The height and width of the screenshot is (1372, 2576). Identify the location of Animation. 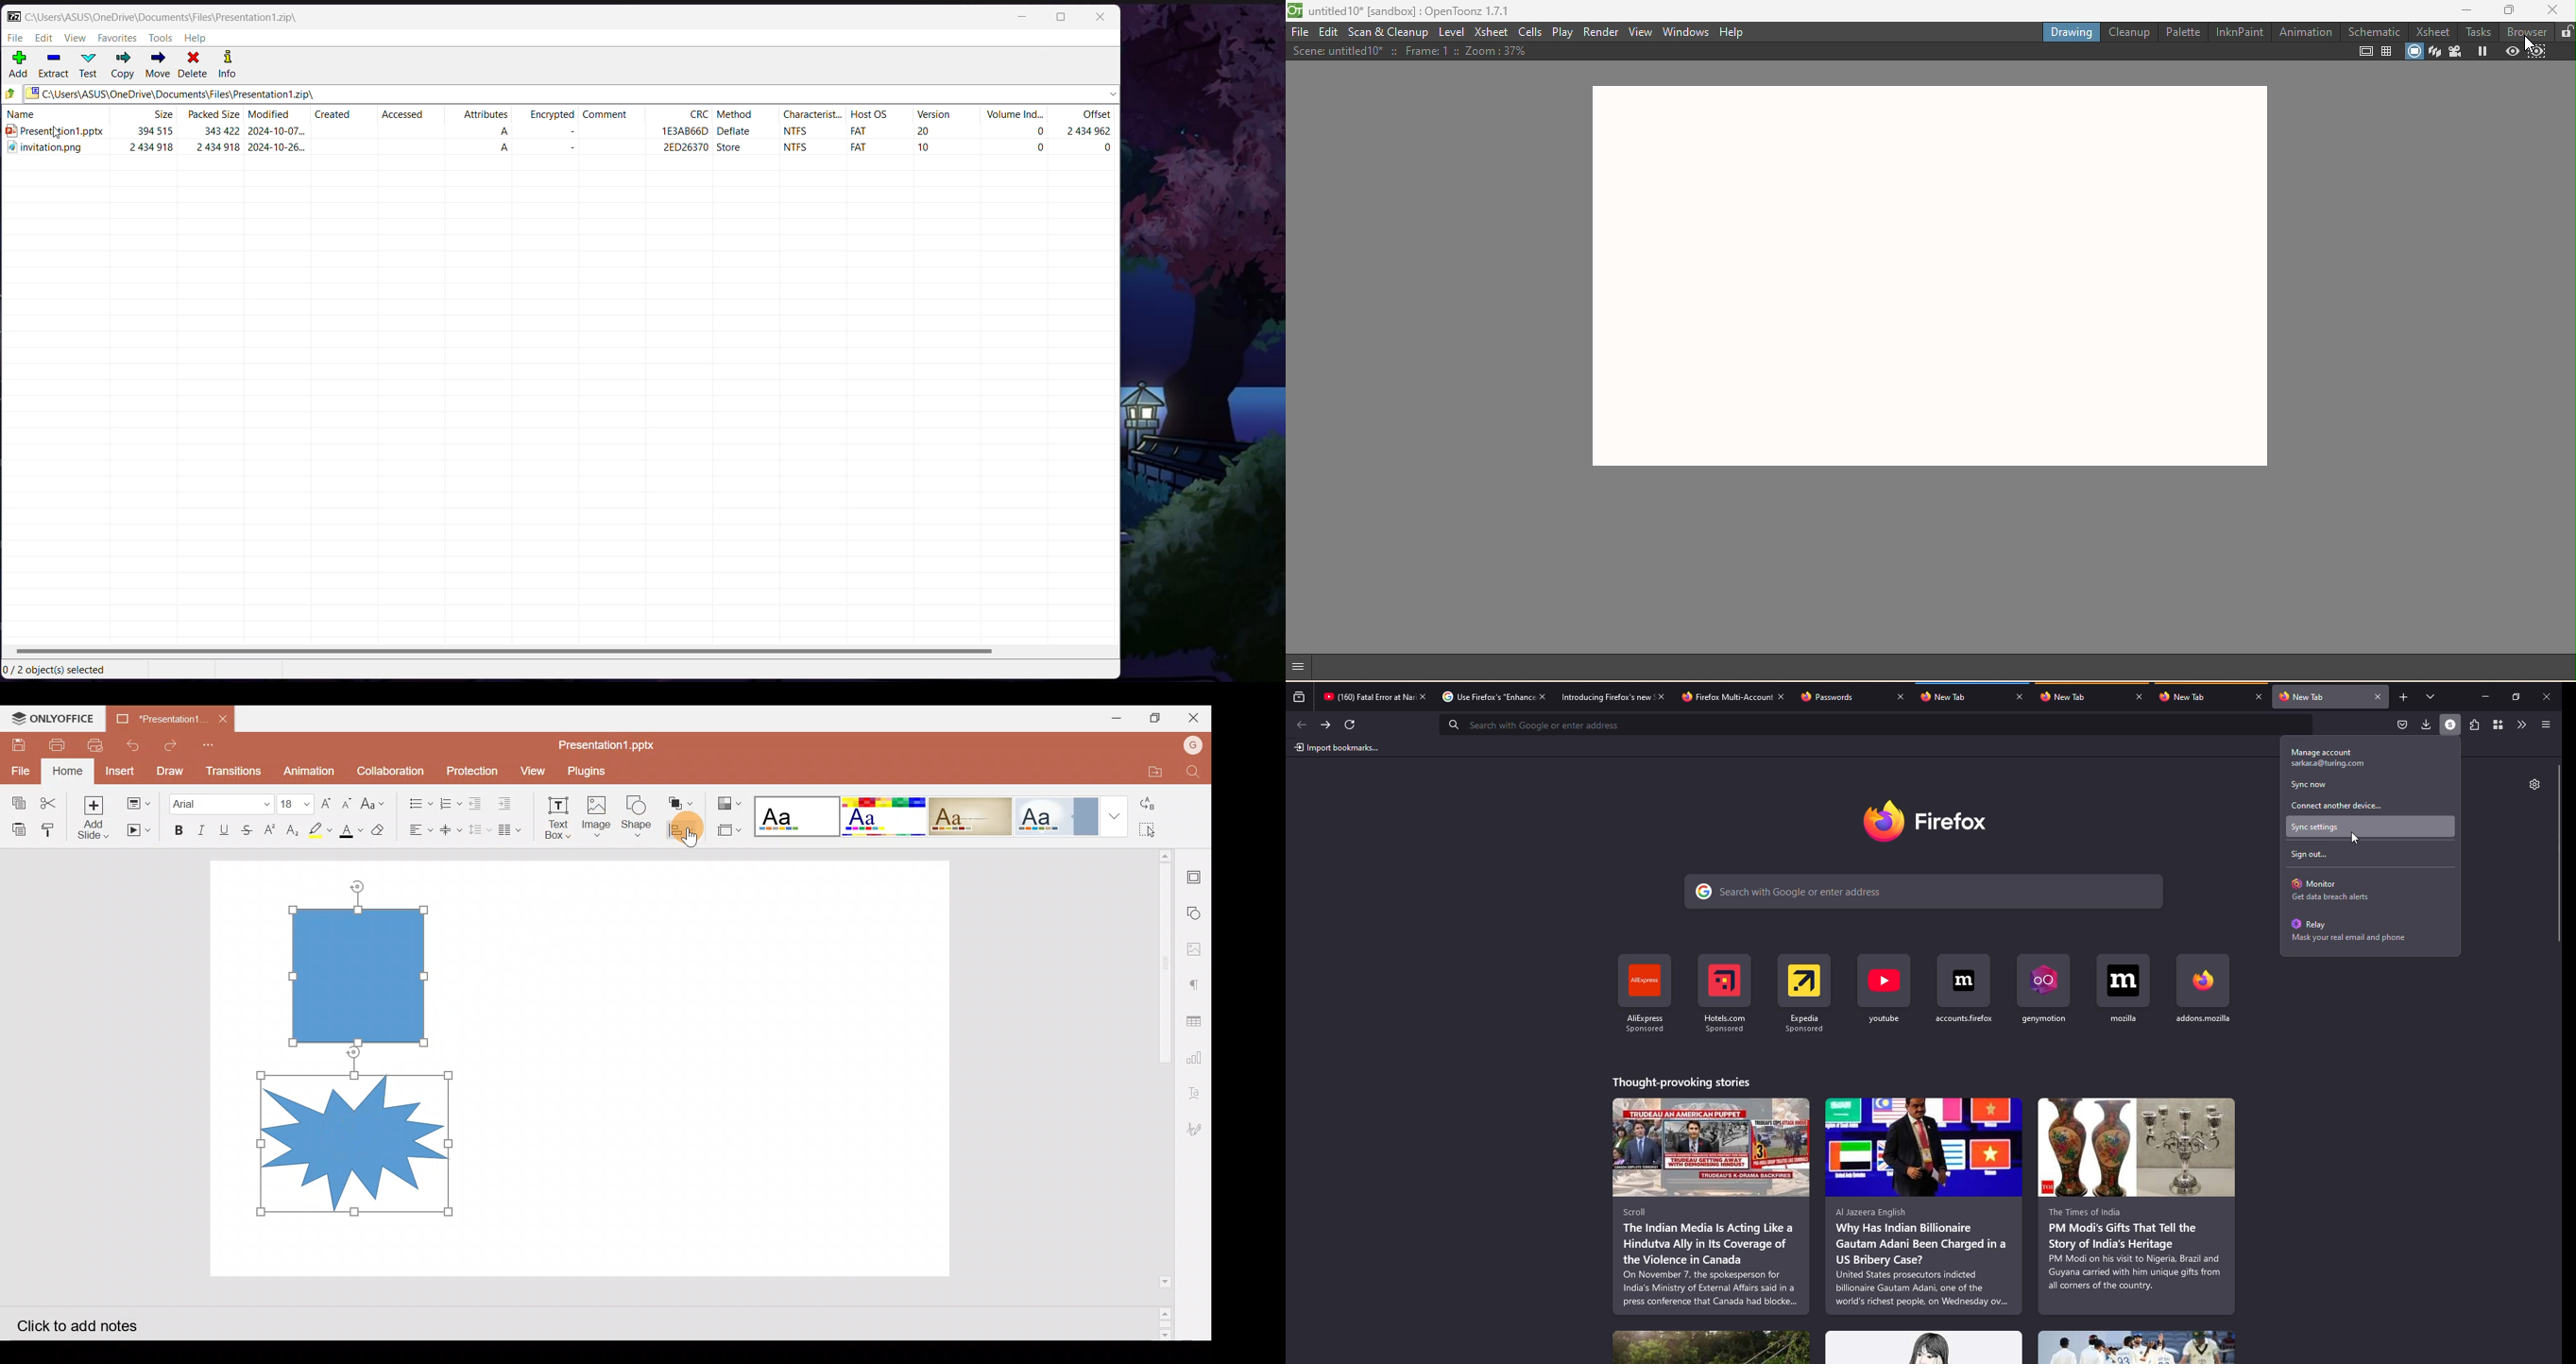
(309, 767).